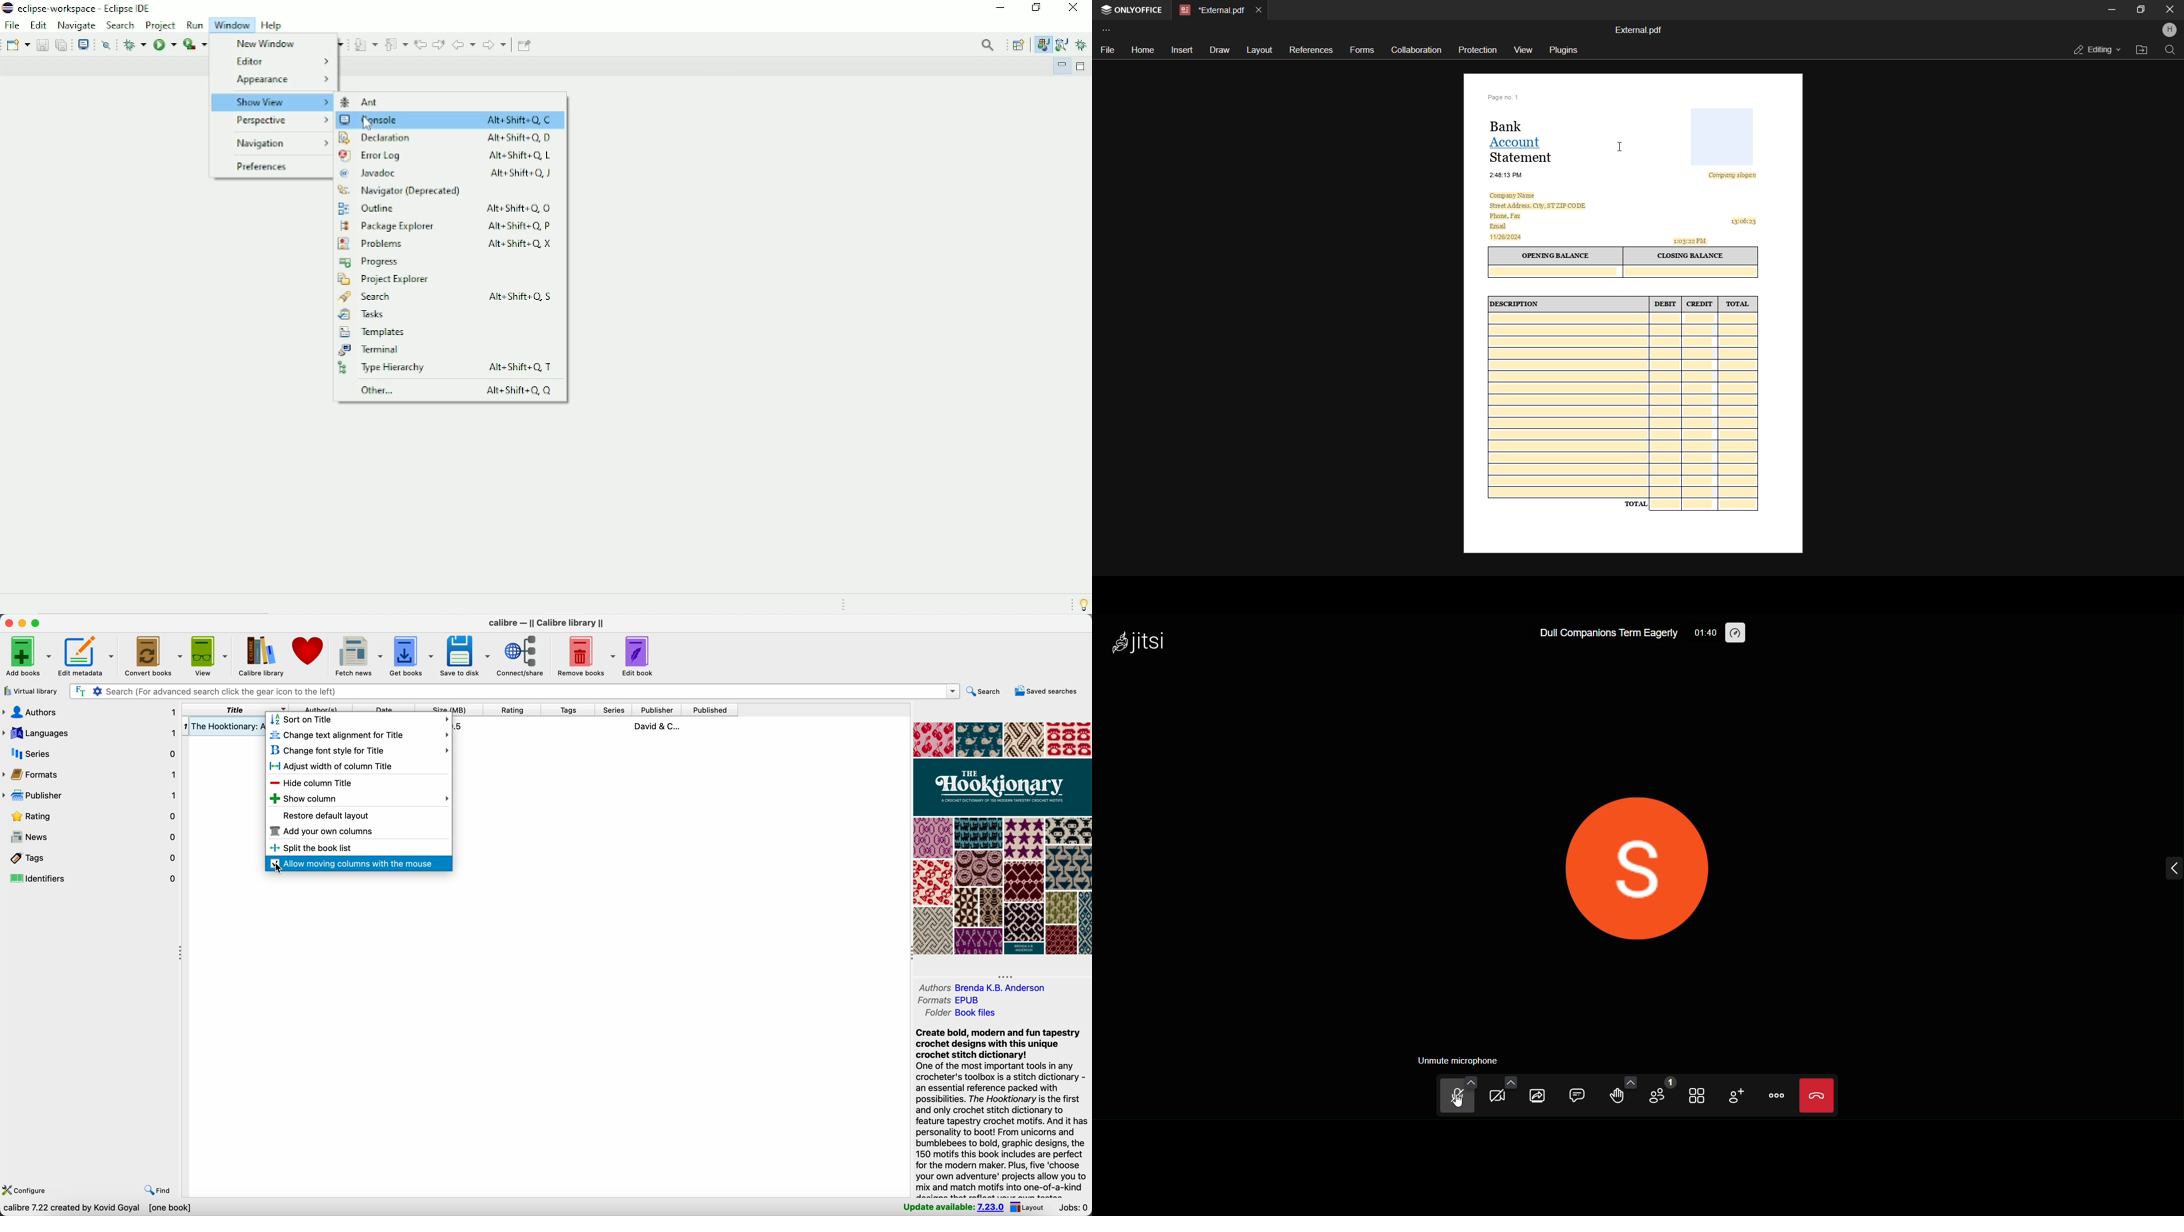 The image size is (2184, 1232). I want to click on customize toolbar, so click(1108, 30).